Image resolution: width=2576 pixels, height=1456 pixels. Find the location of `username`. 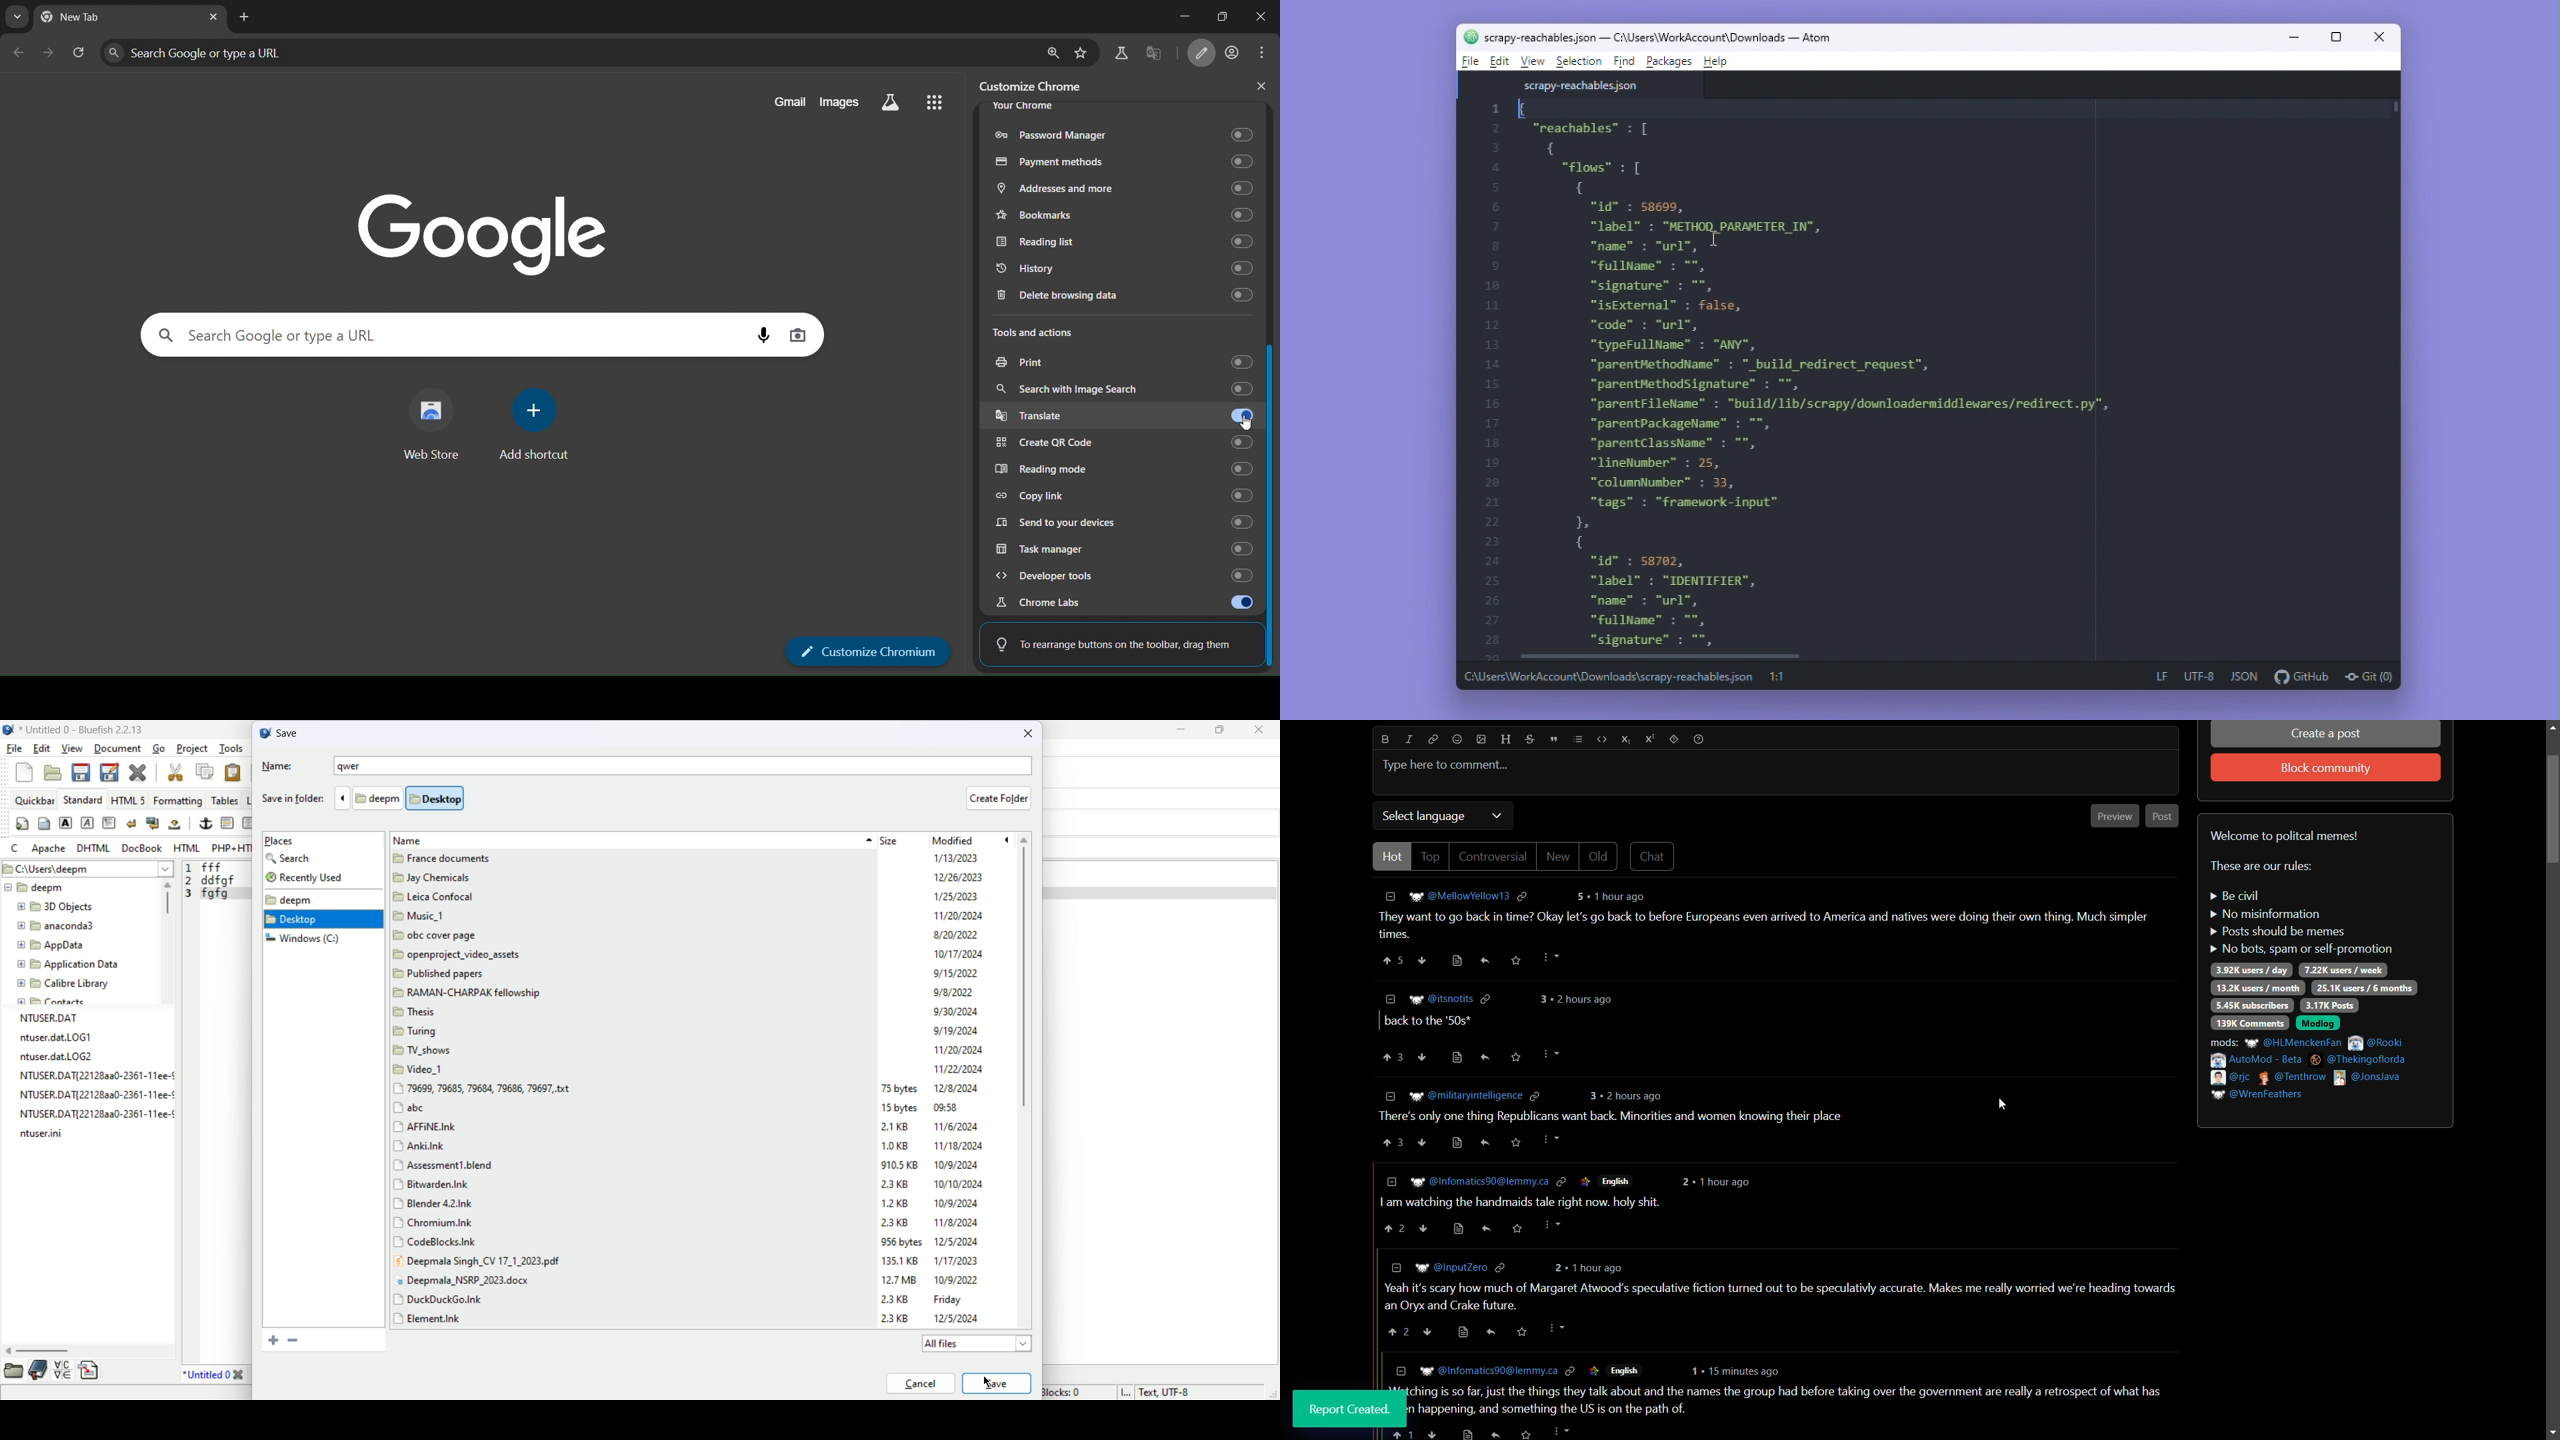

username is located at coordinates (1450, 999).